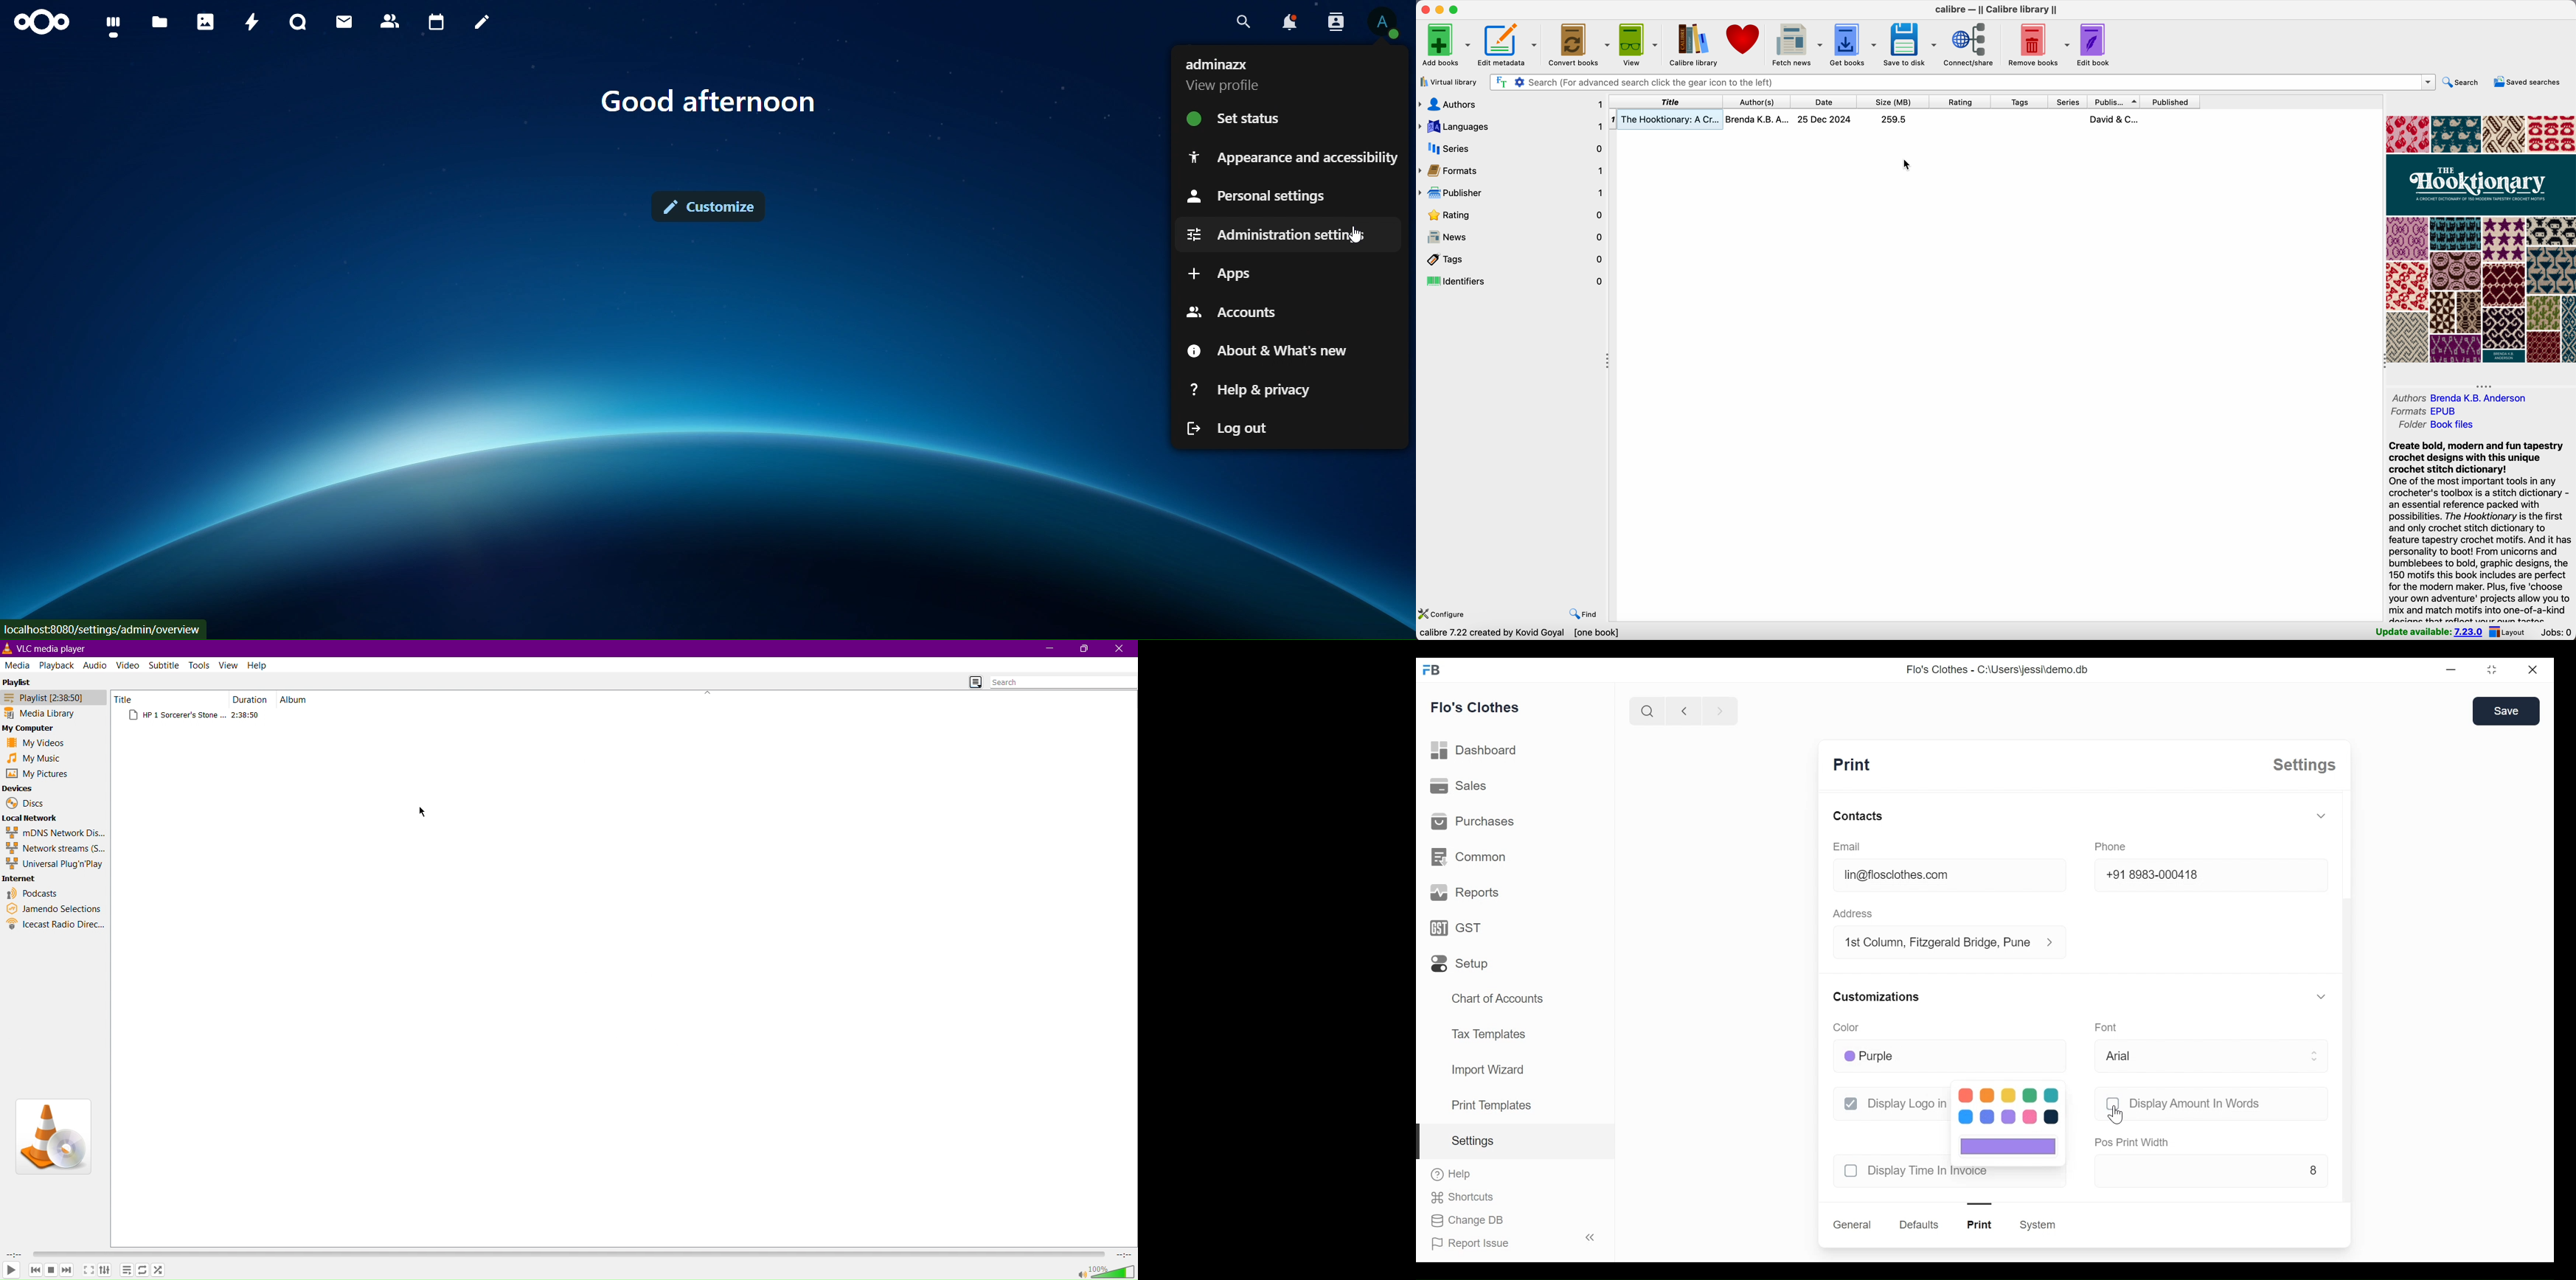 The image size is (2576, 1288). What do you see at coordinates (423, 810) in the screenshot?
I see `cursor` at bounding box center [423, 810].